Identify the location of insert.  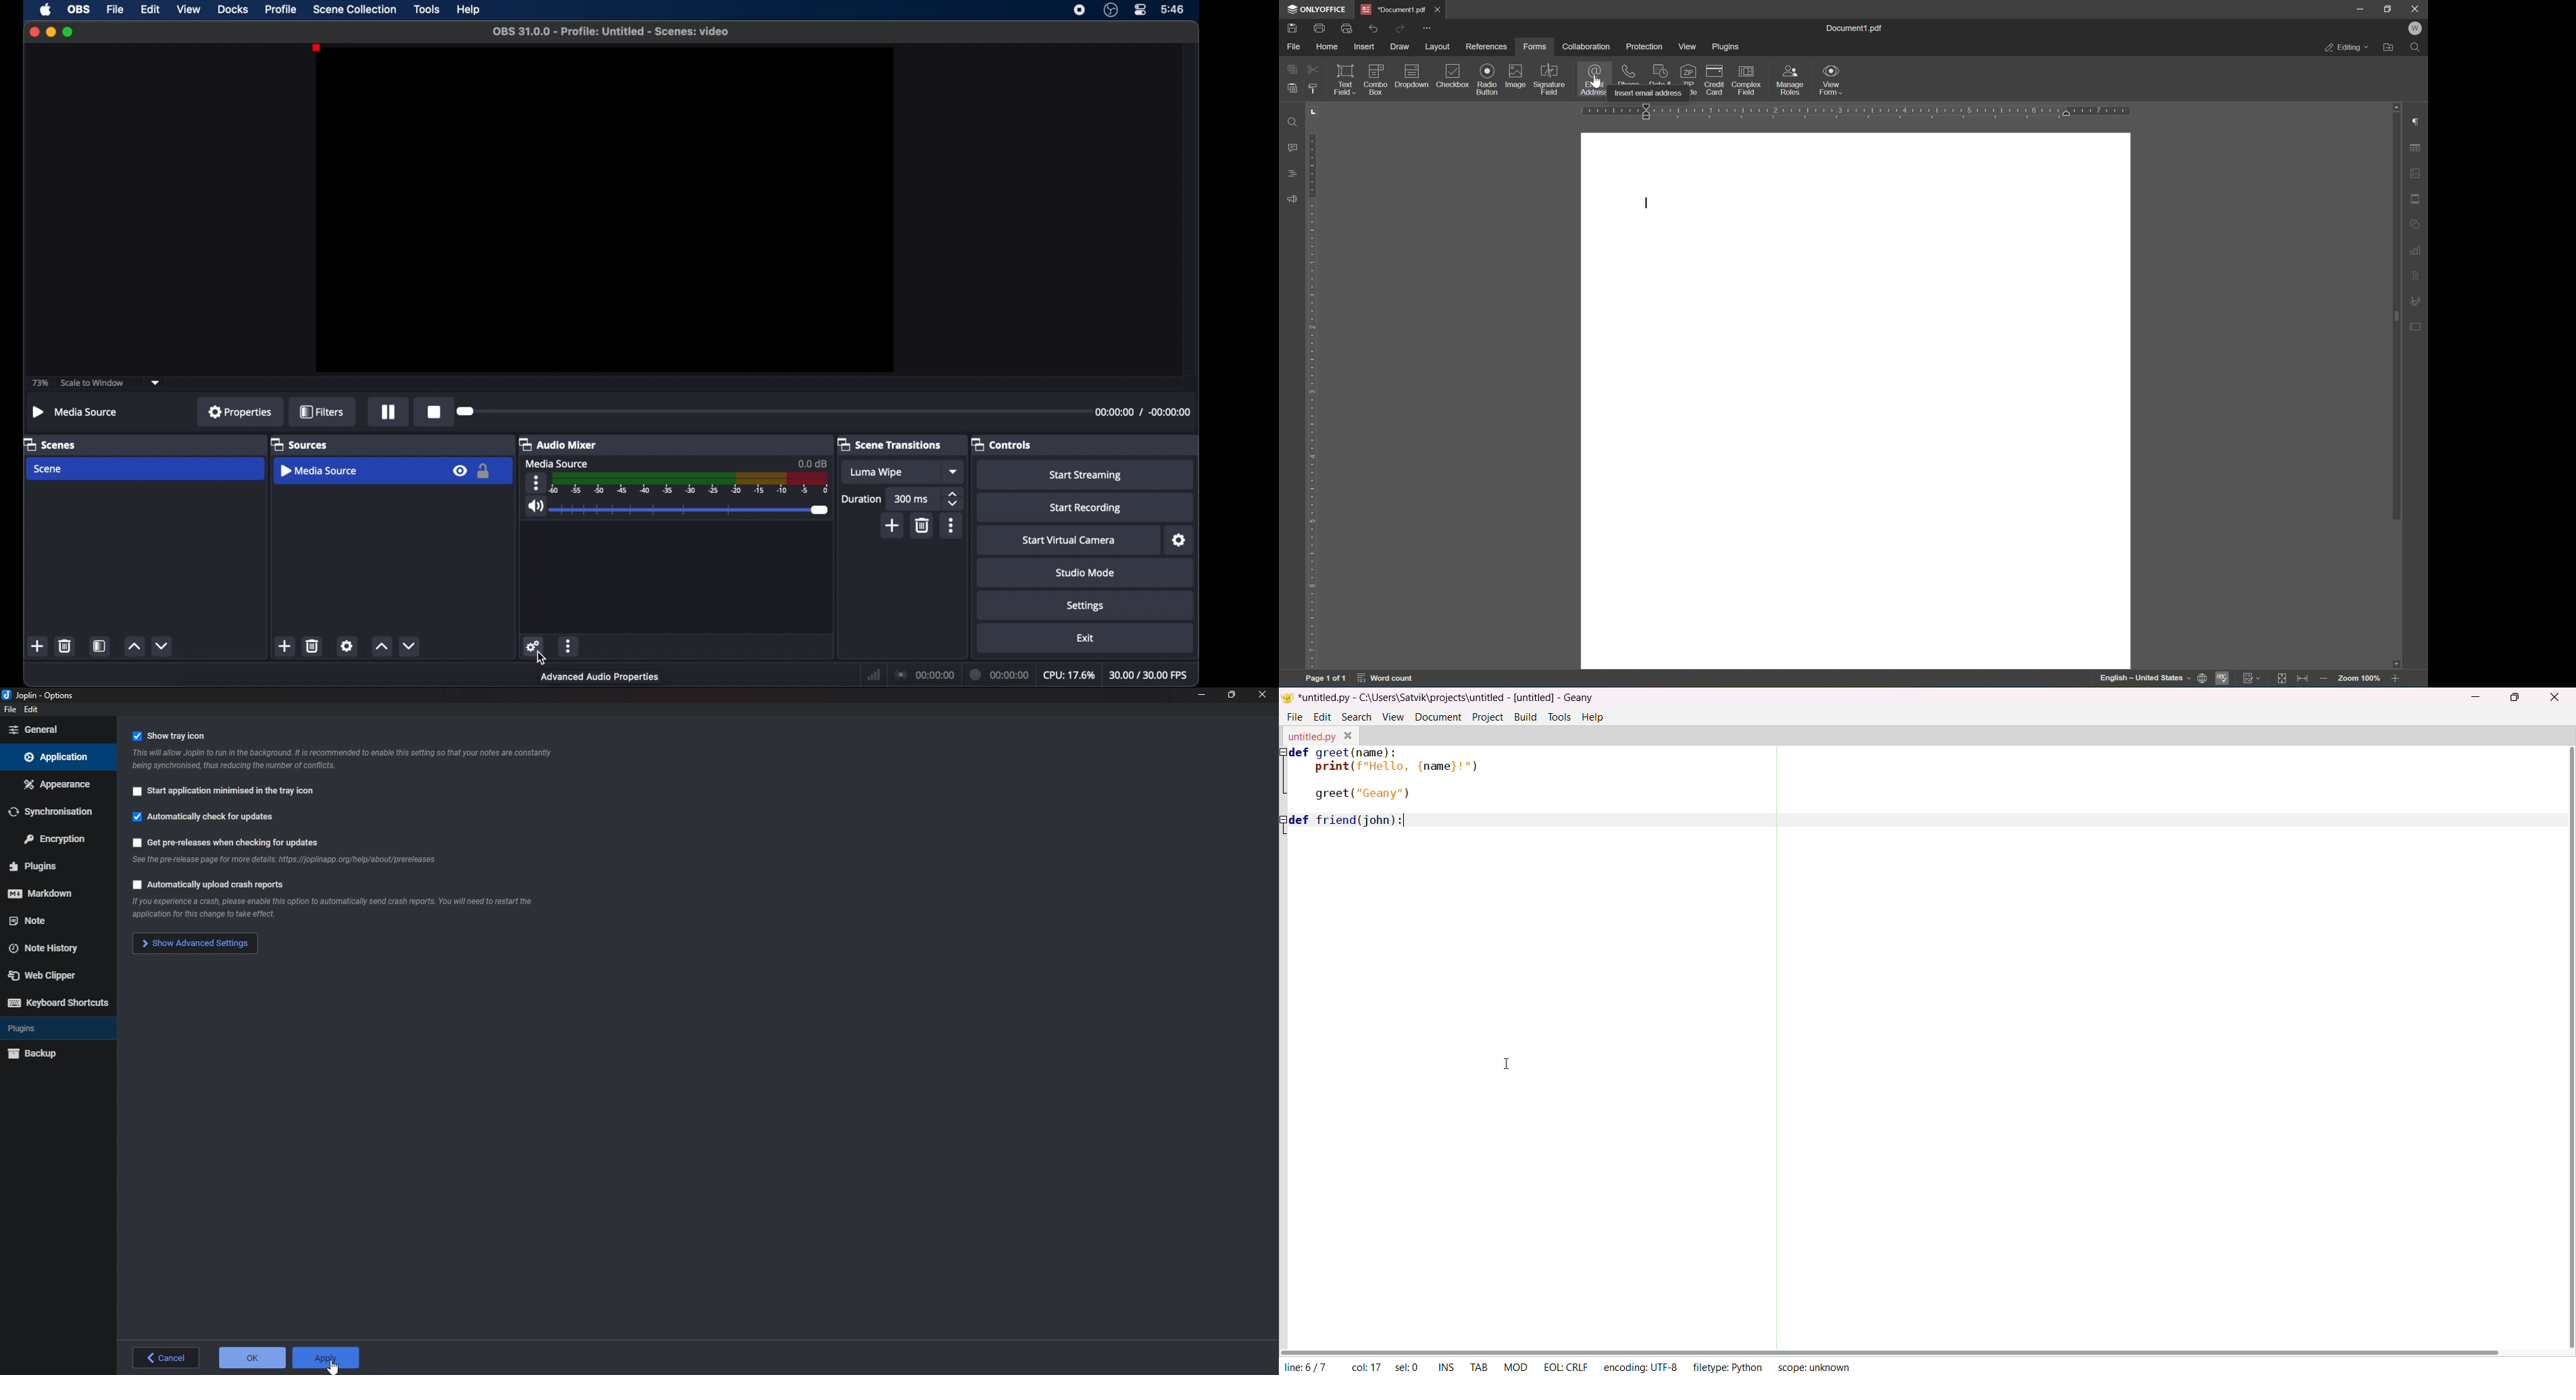
(1364, 47).